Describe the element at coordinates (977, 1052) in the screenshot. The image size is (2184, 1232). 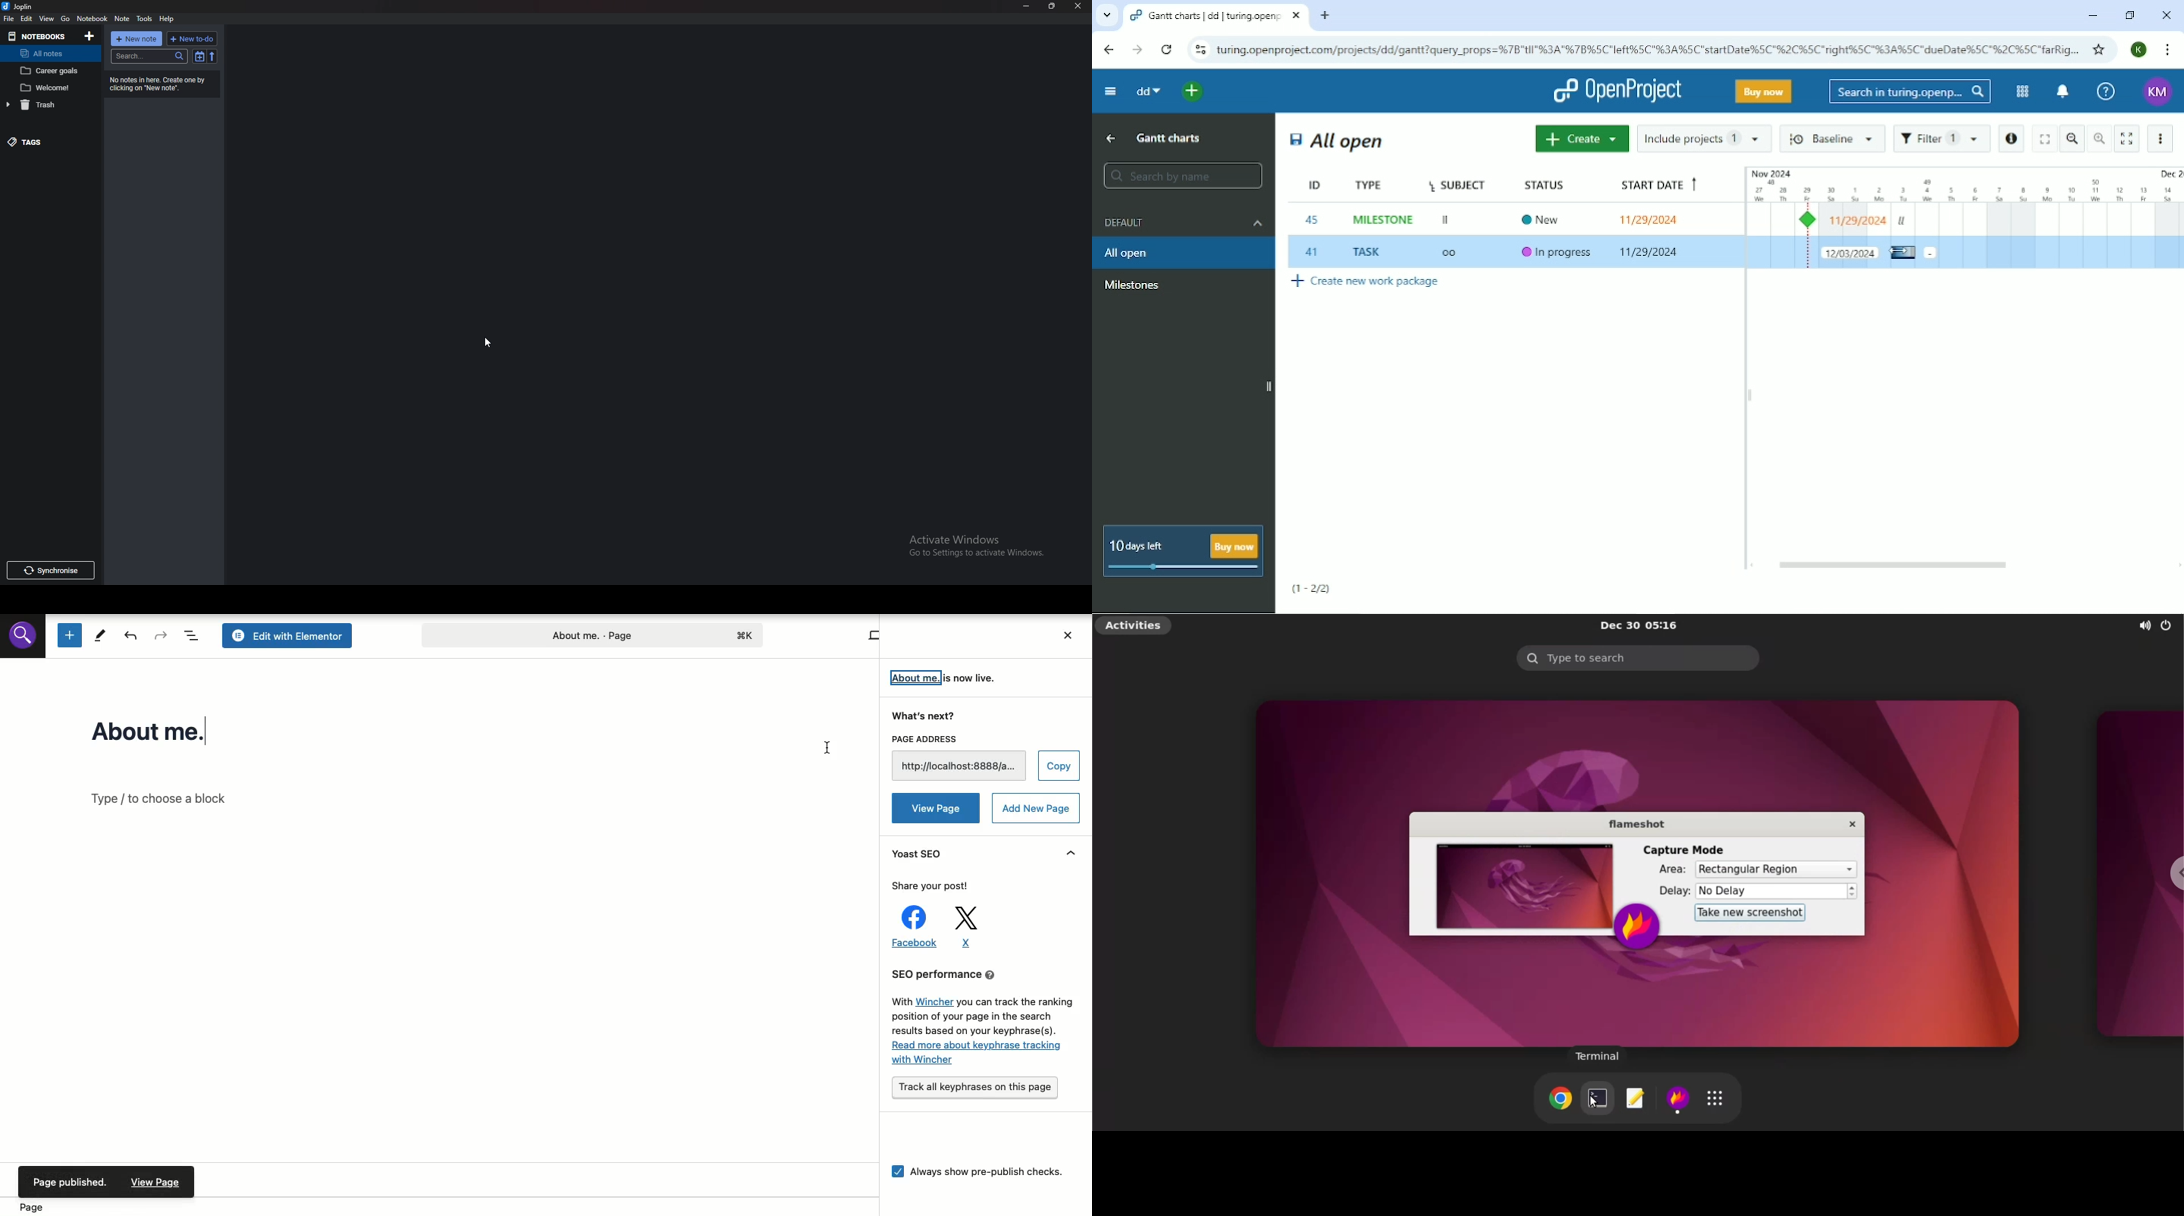
I see `Read more about keyphrase tracking
‘with Wincher` at that location.